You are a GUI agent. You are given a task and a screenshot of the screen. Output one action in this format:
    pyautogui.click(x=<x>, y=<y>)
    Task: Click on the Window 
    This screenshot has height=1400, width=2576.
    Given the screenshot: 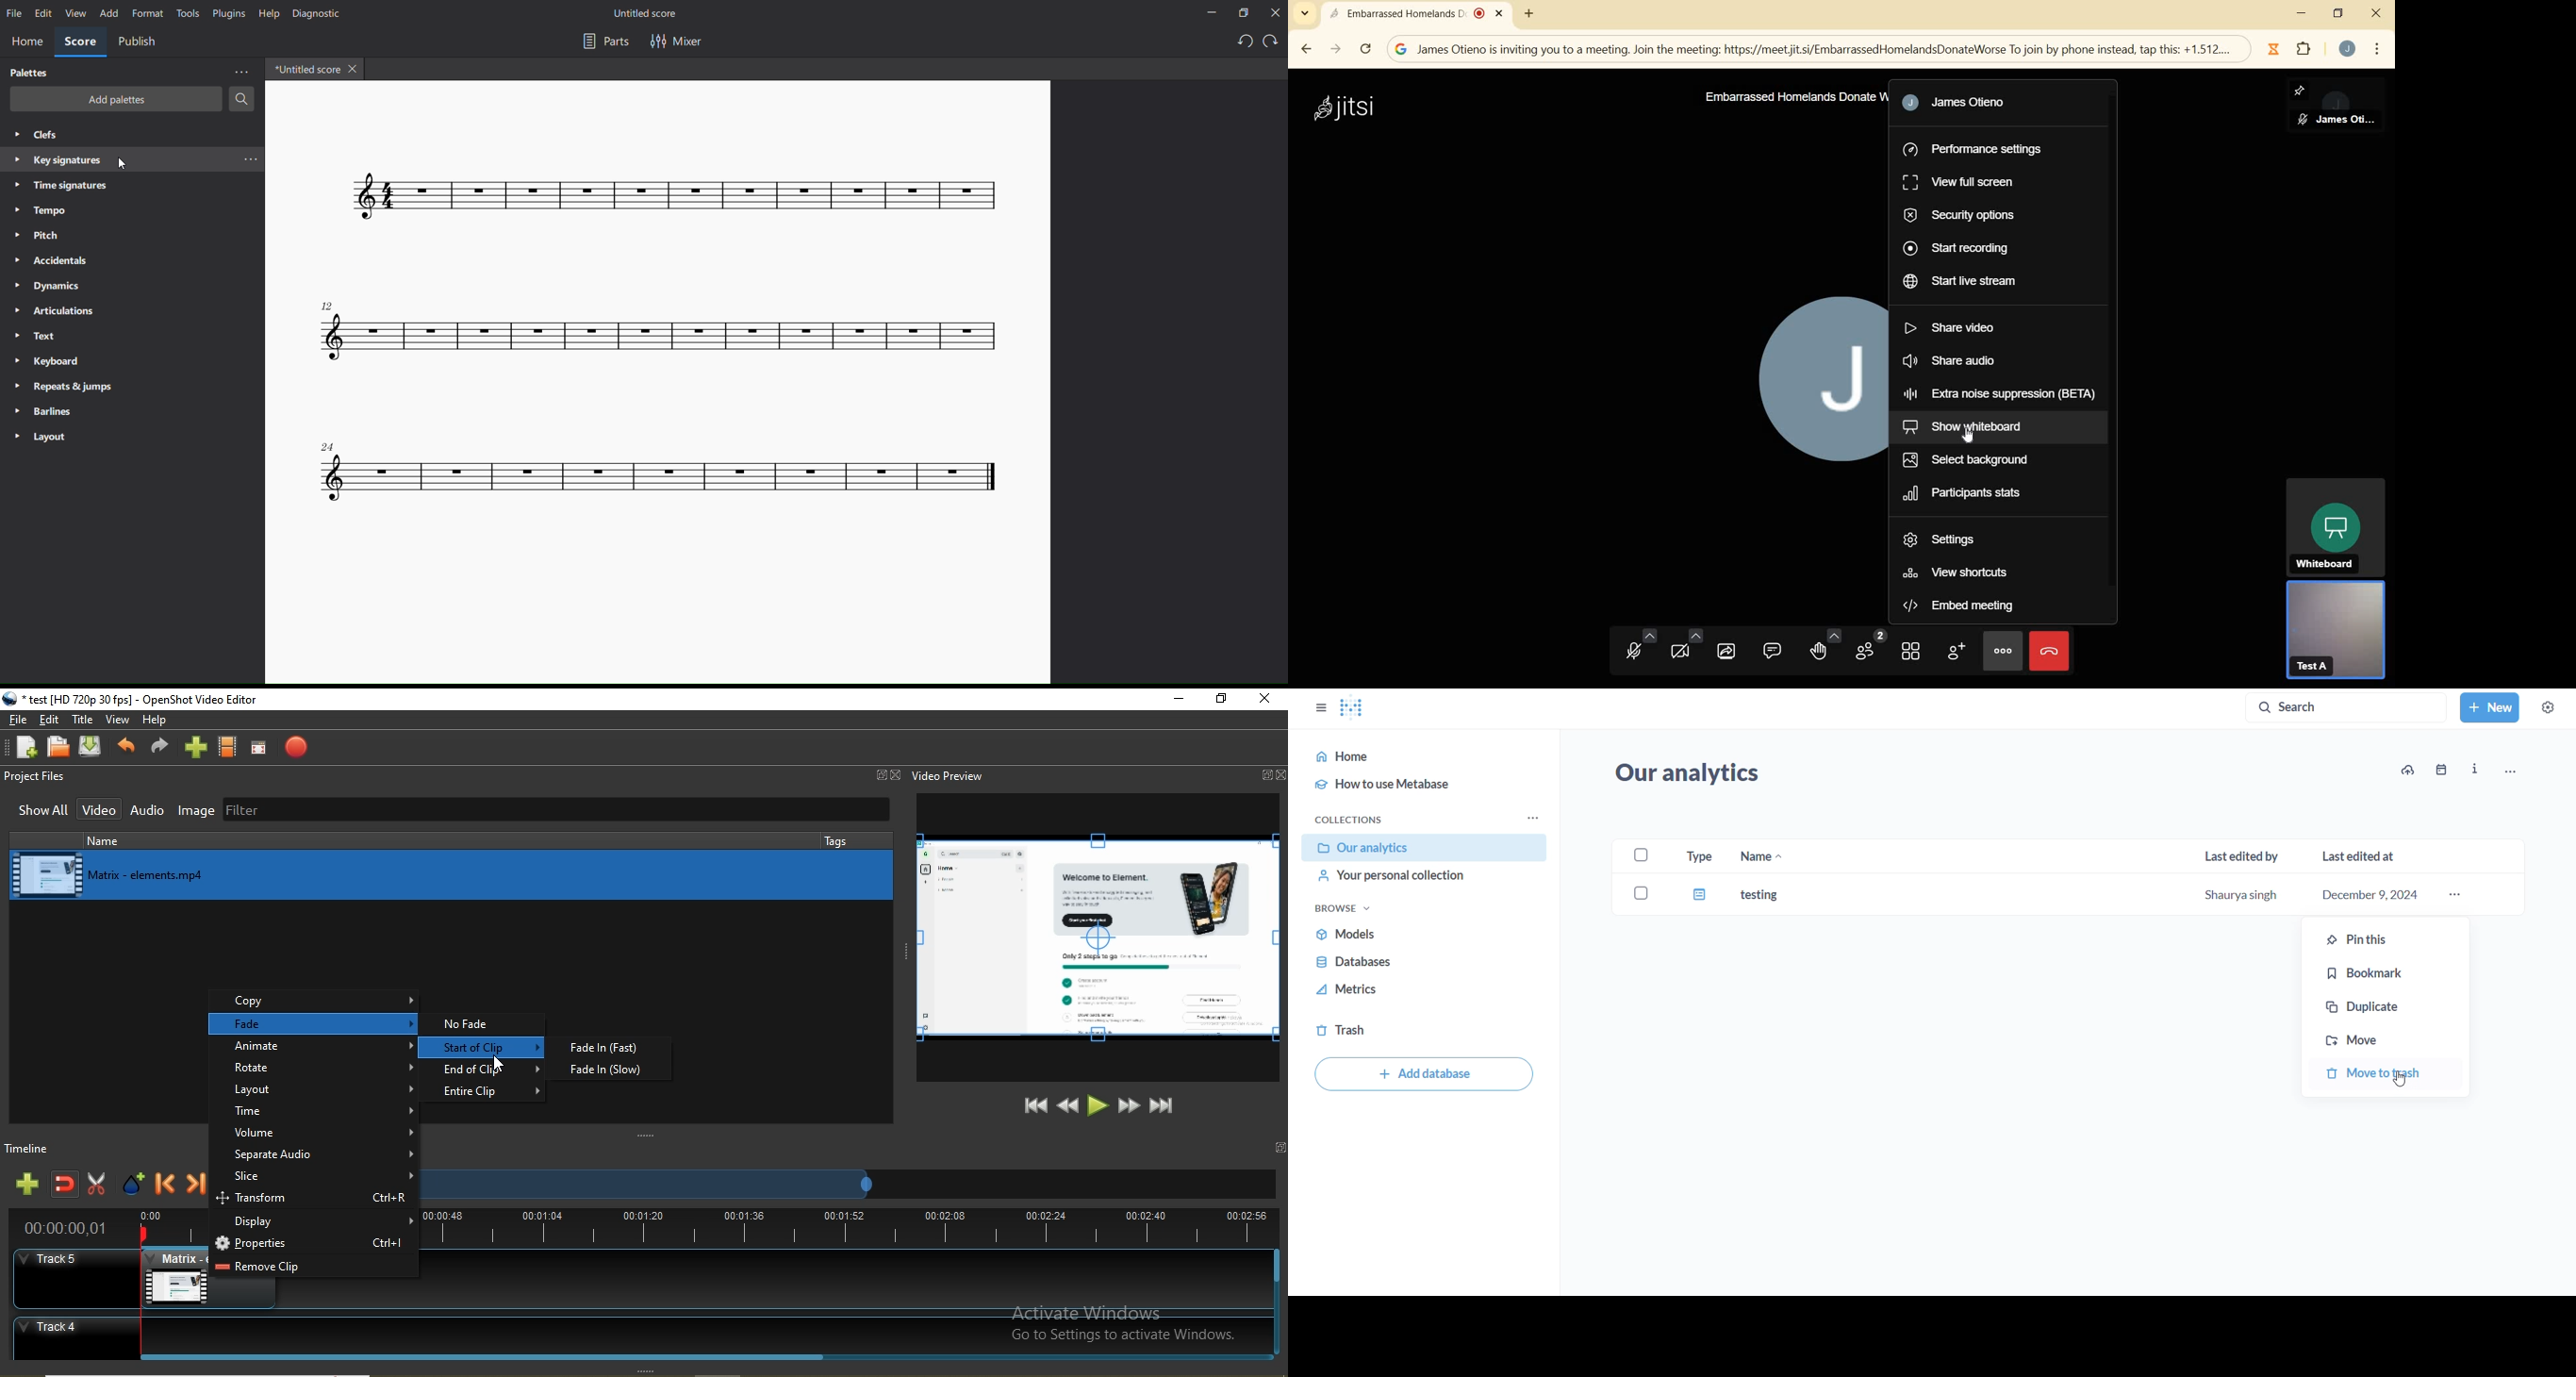 What is the action you would take?
    pyautogui.click(x=1265, y=775)
    